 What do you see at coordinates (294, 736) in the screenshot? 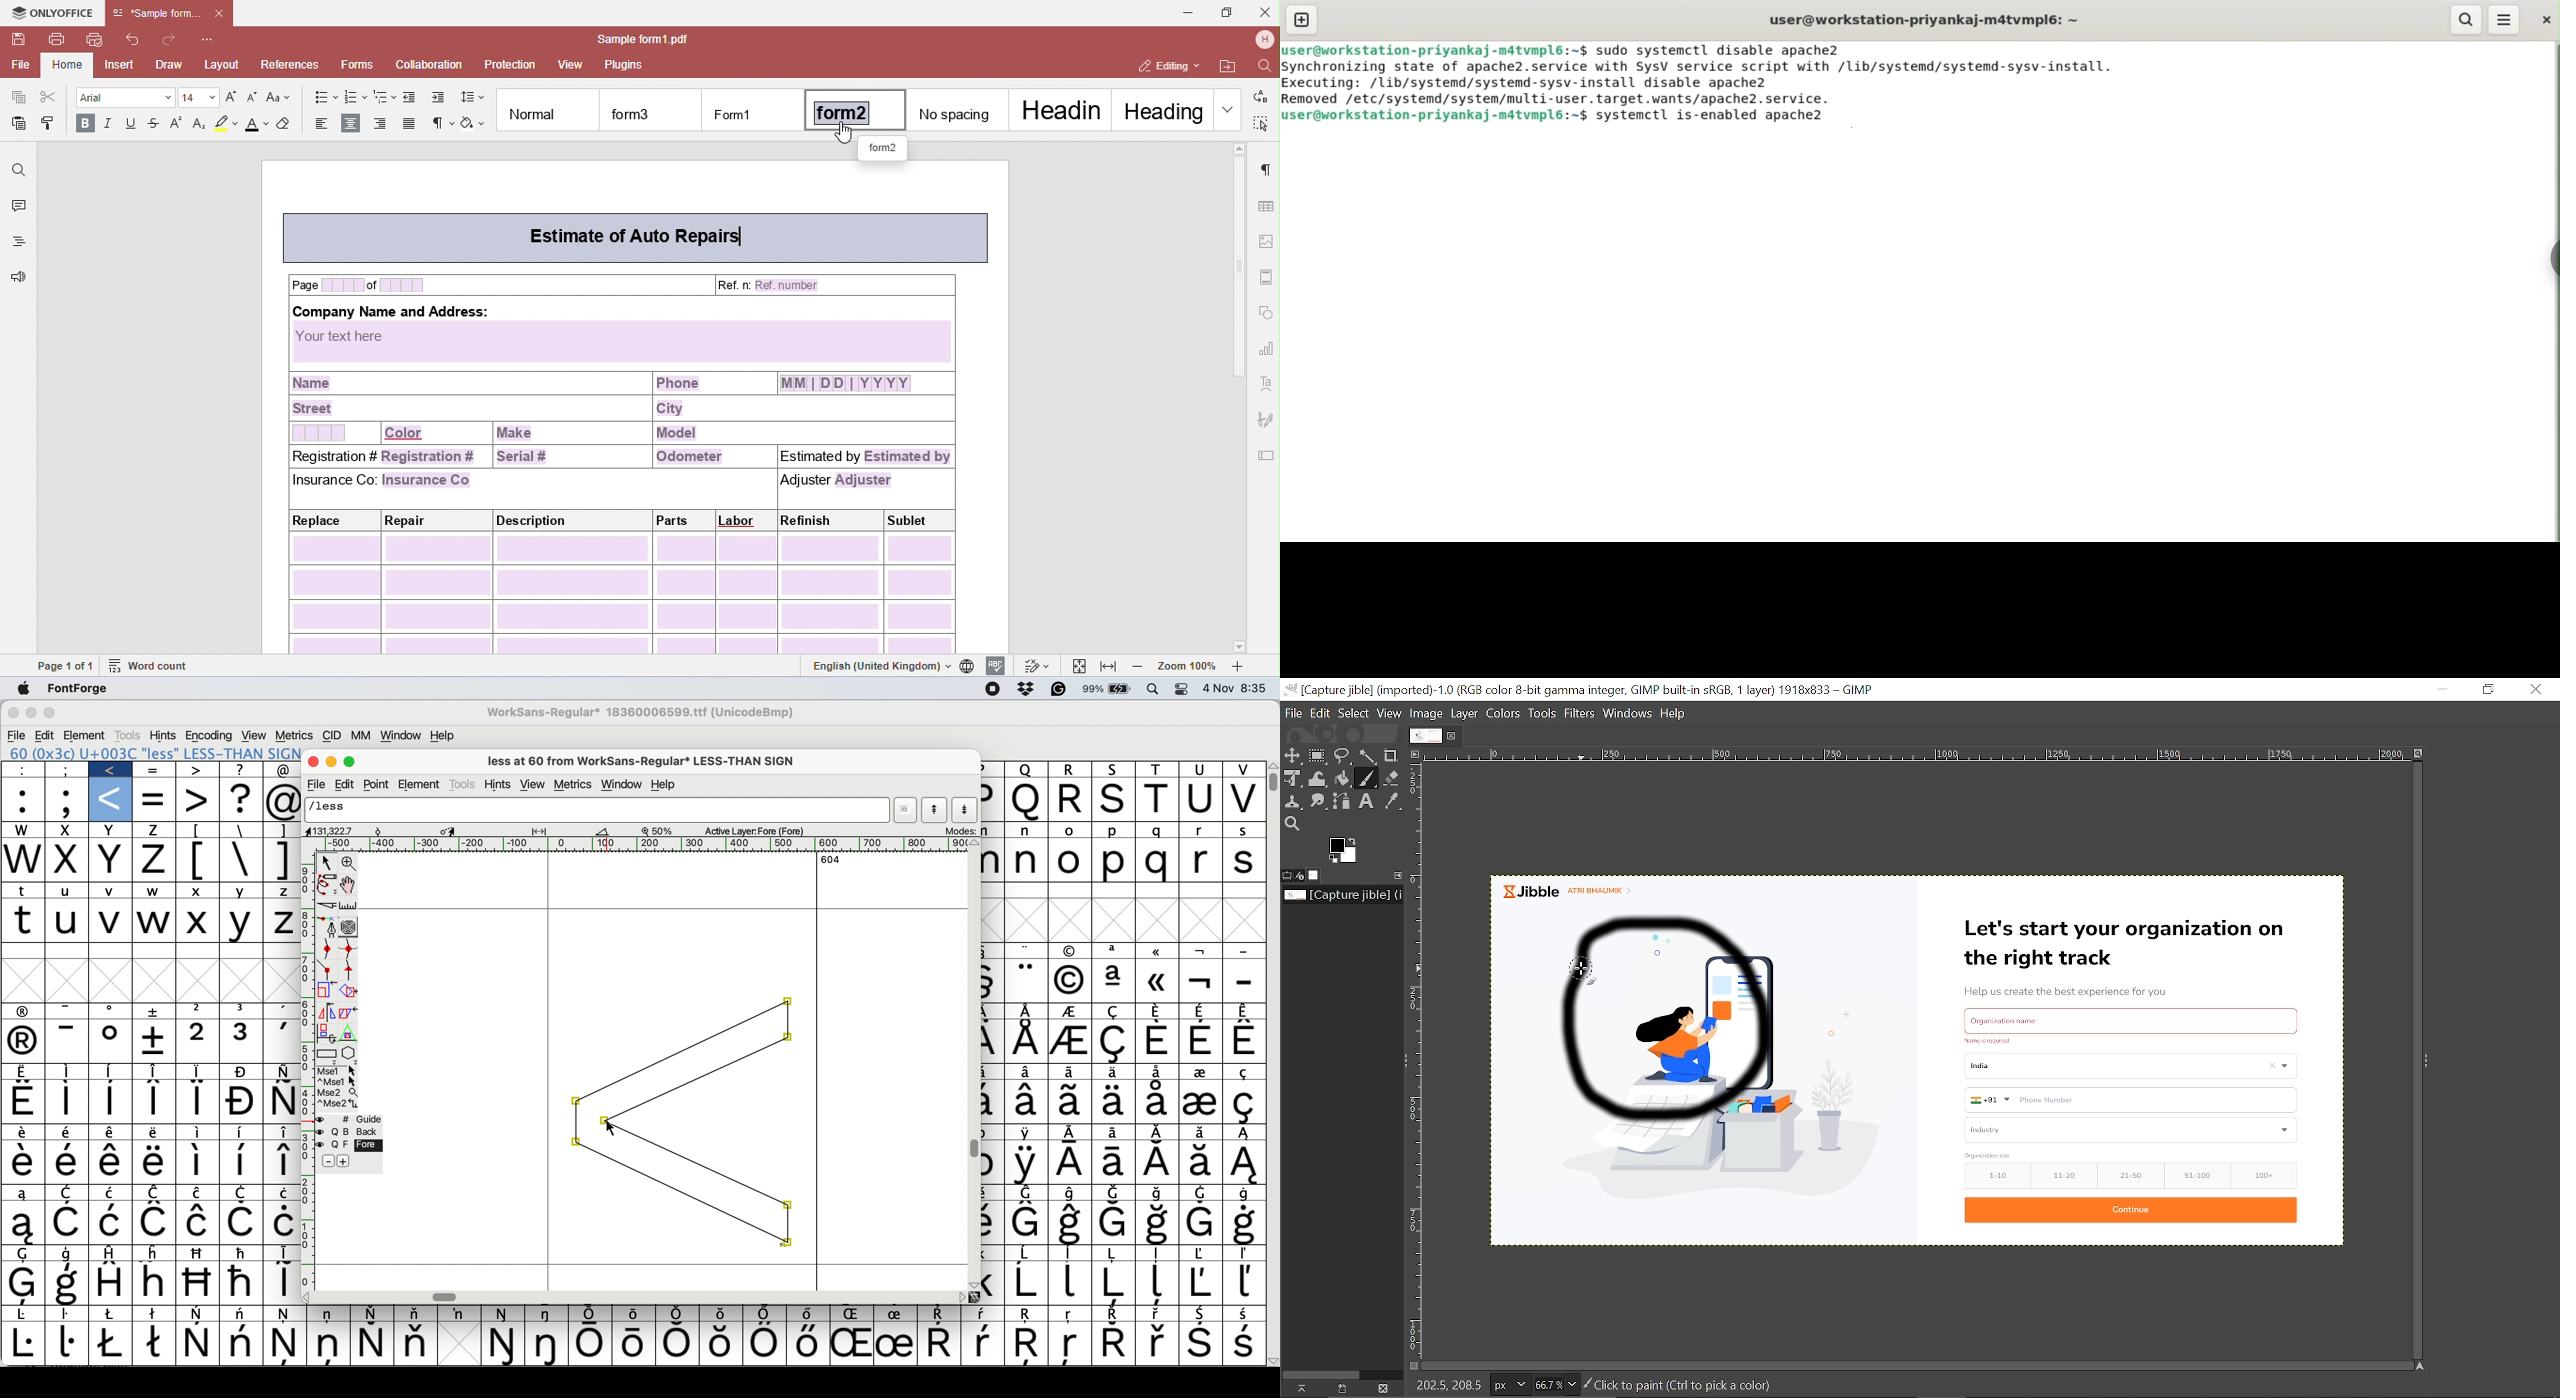
I see `metrics` at bounding box center [294, 736].